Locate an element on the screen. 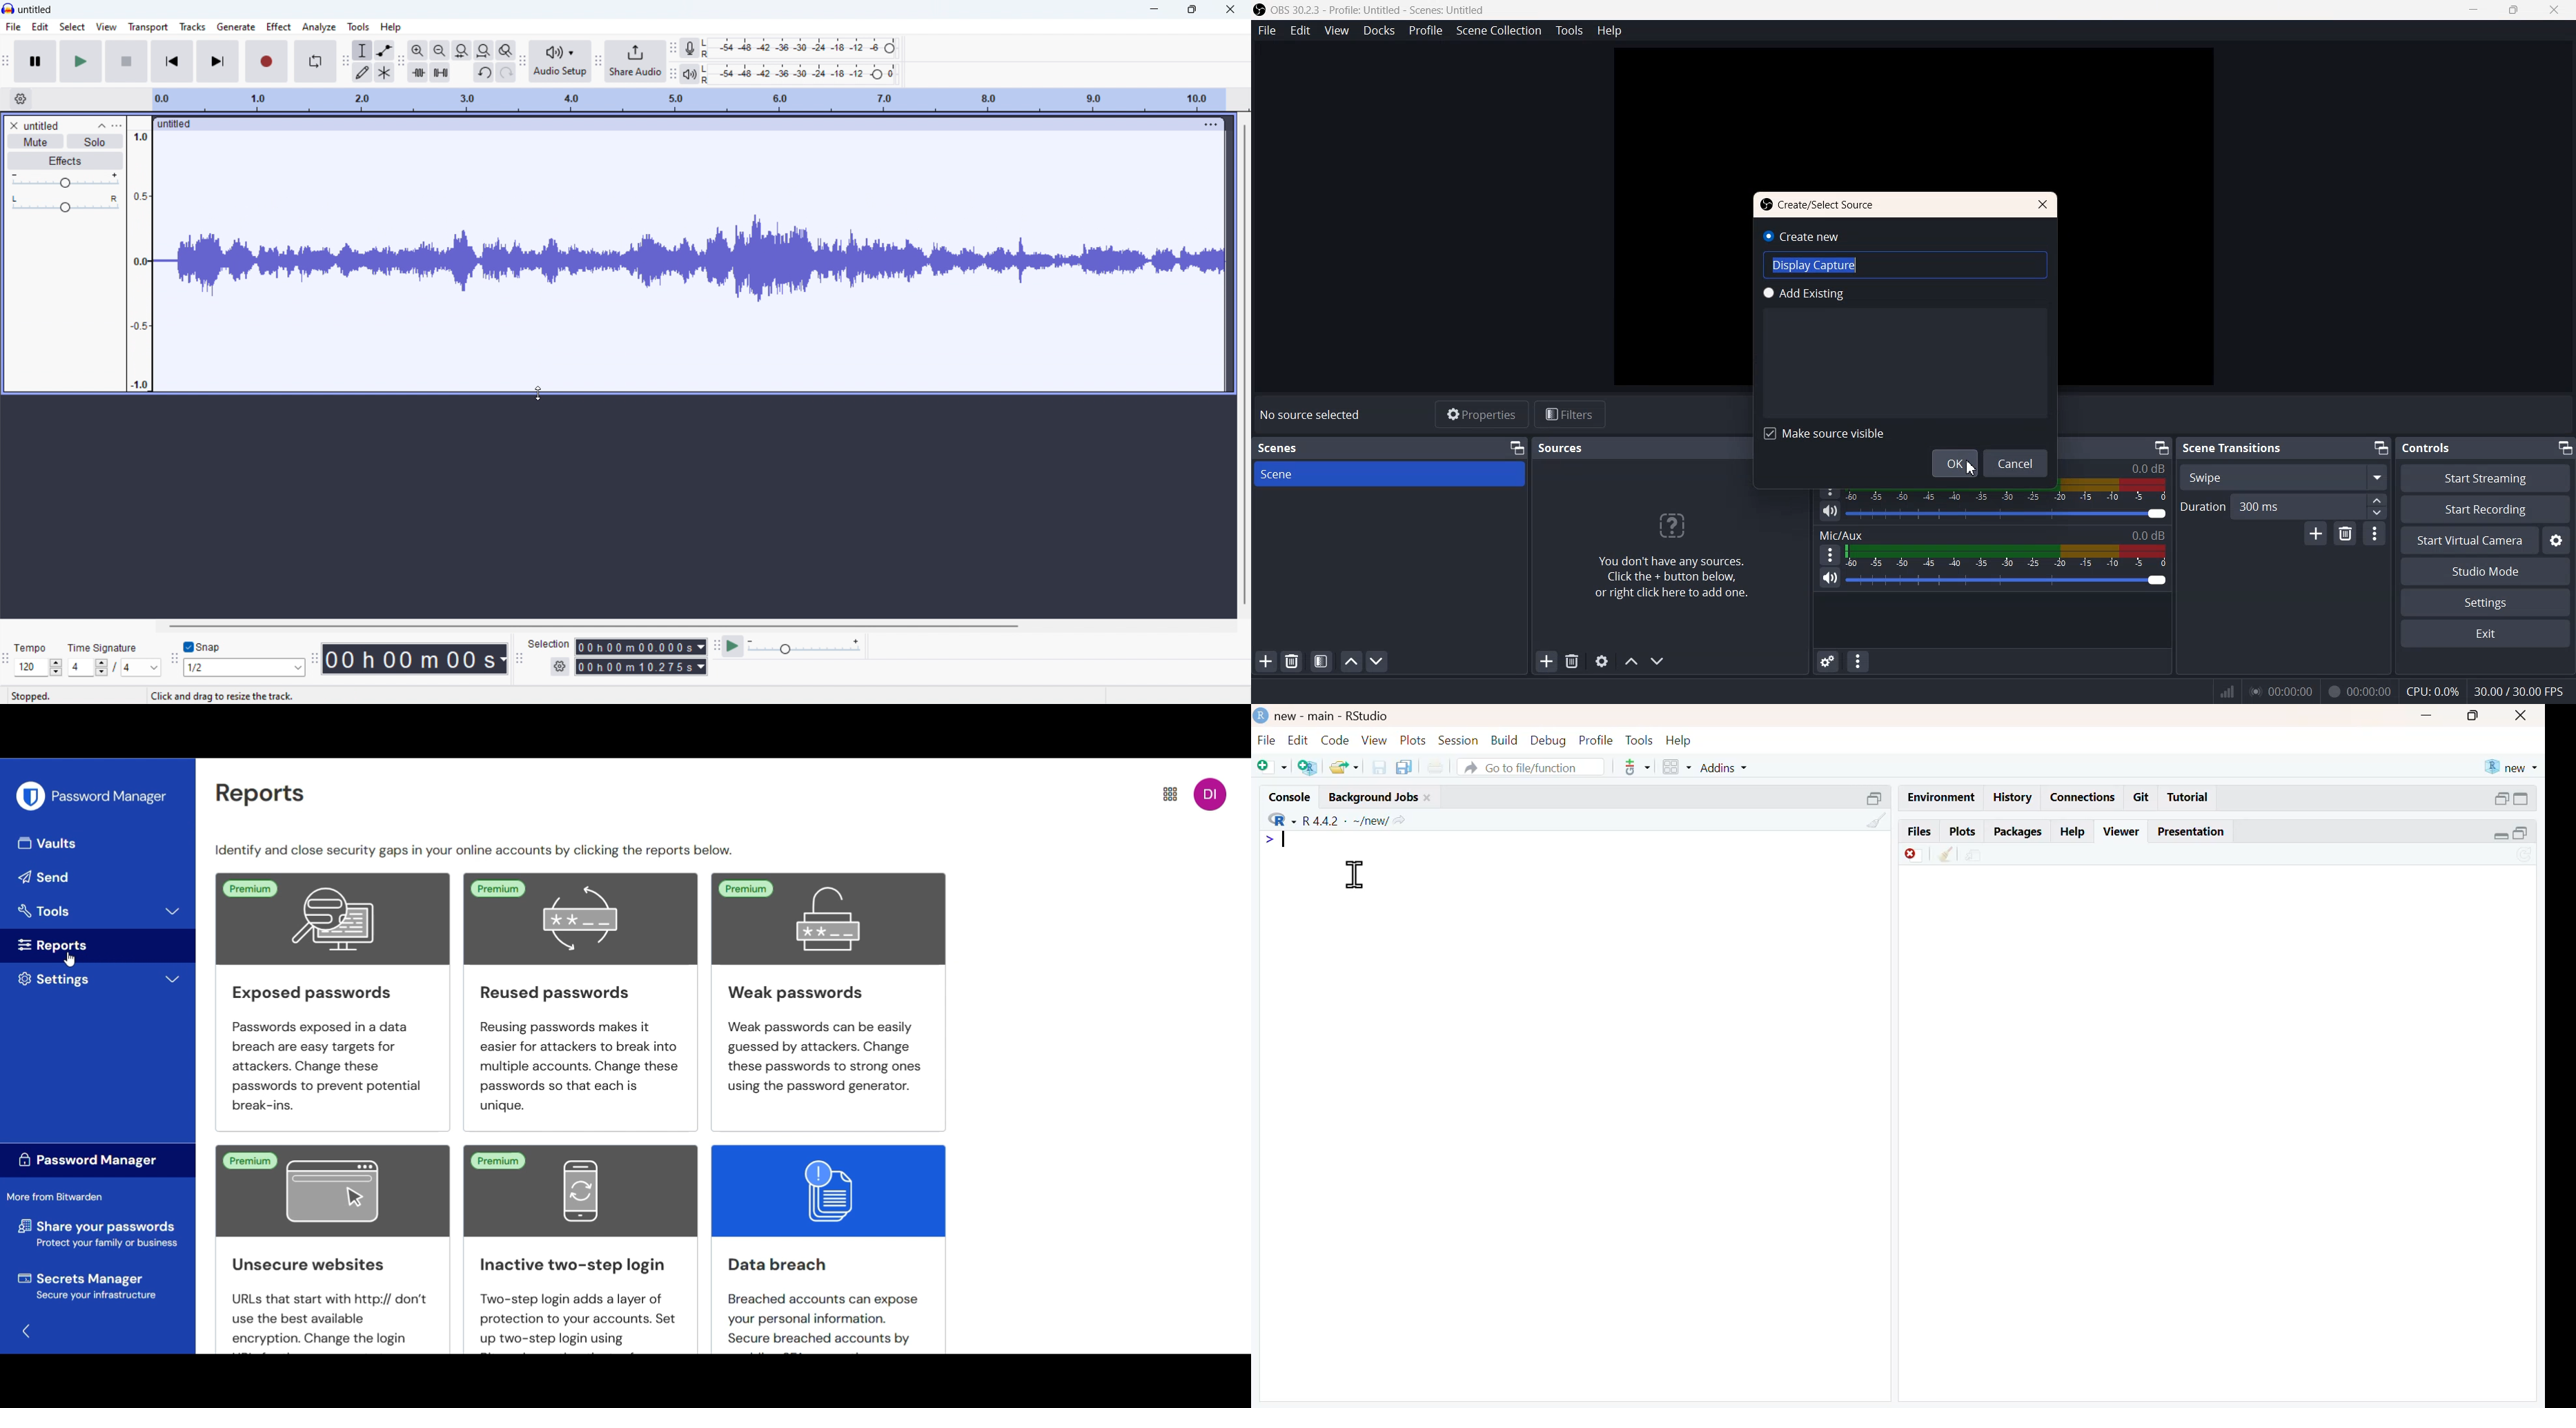  Remove Selected Sources is located at coordinates (1573, 661).